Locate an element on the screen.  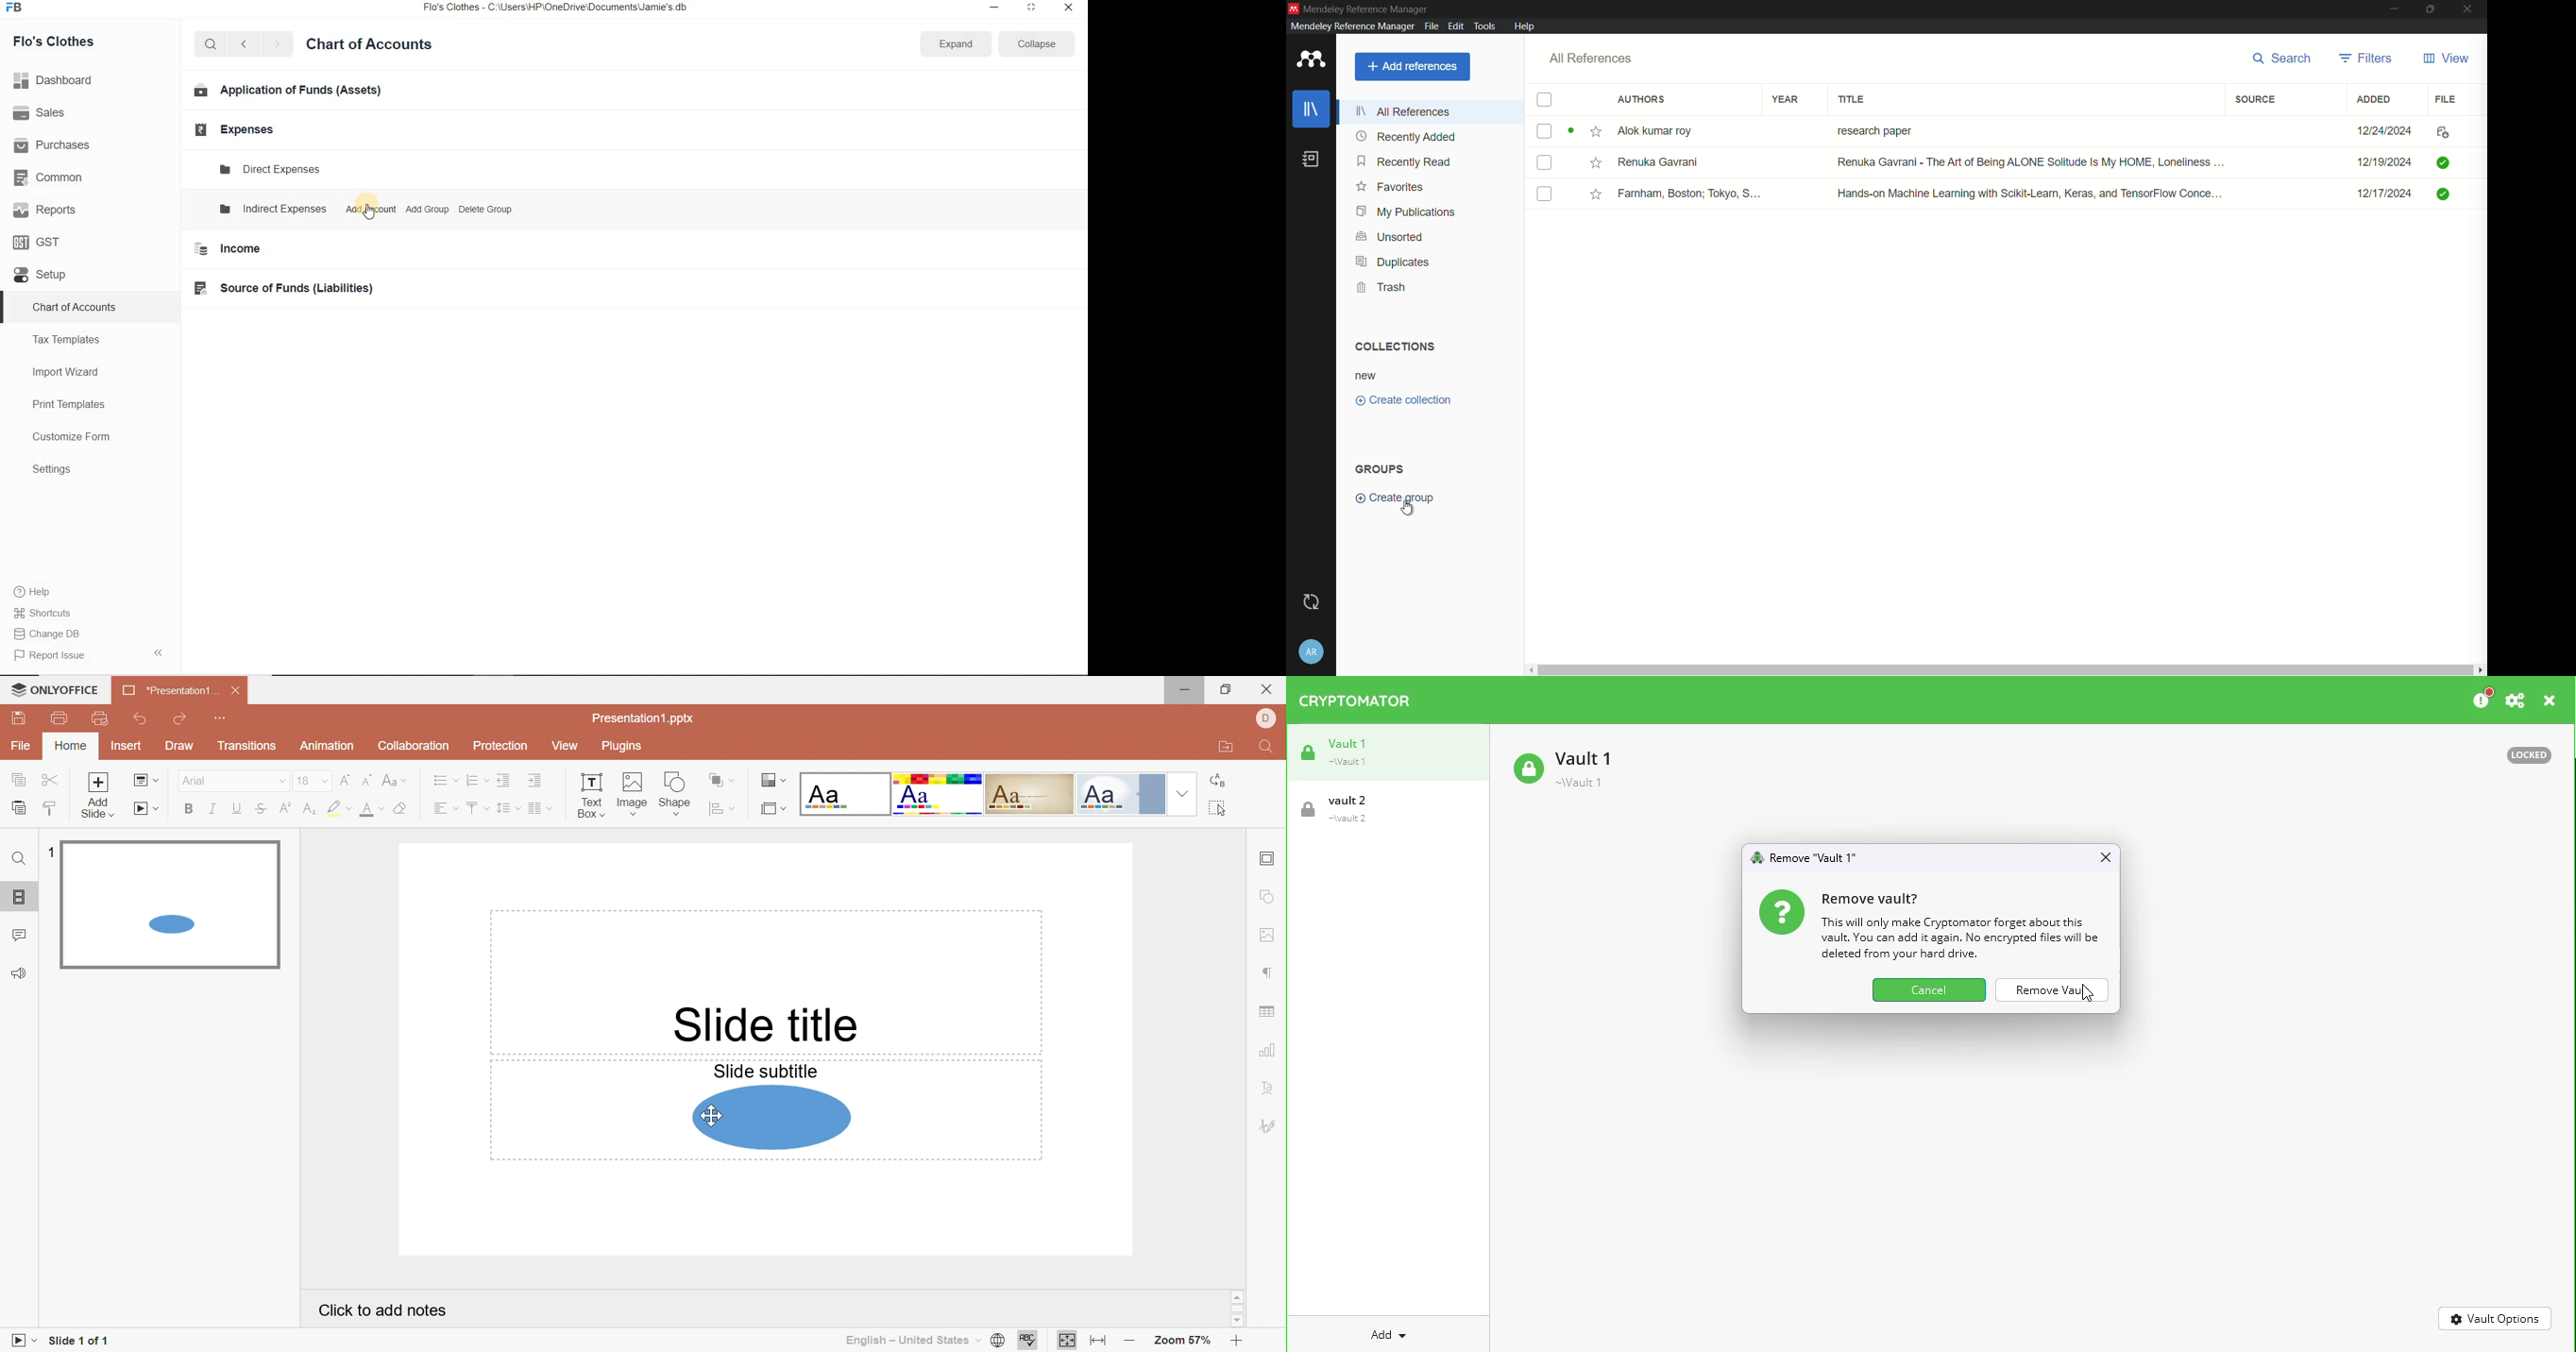
Find is located at coordinates (1267, 748).